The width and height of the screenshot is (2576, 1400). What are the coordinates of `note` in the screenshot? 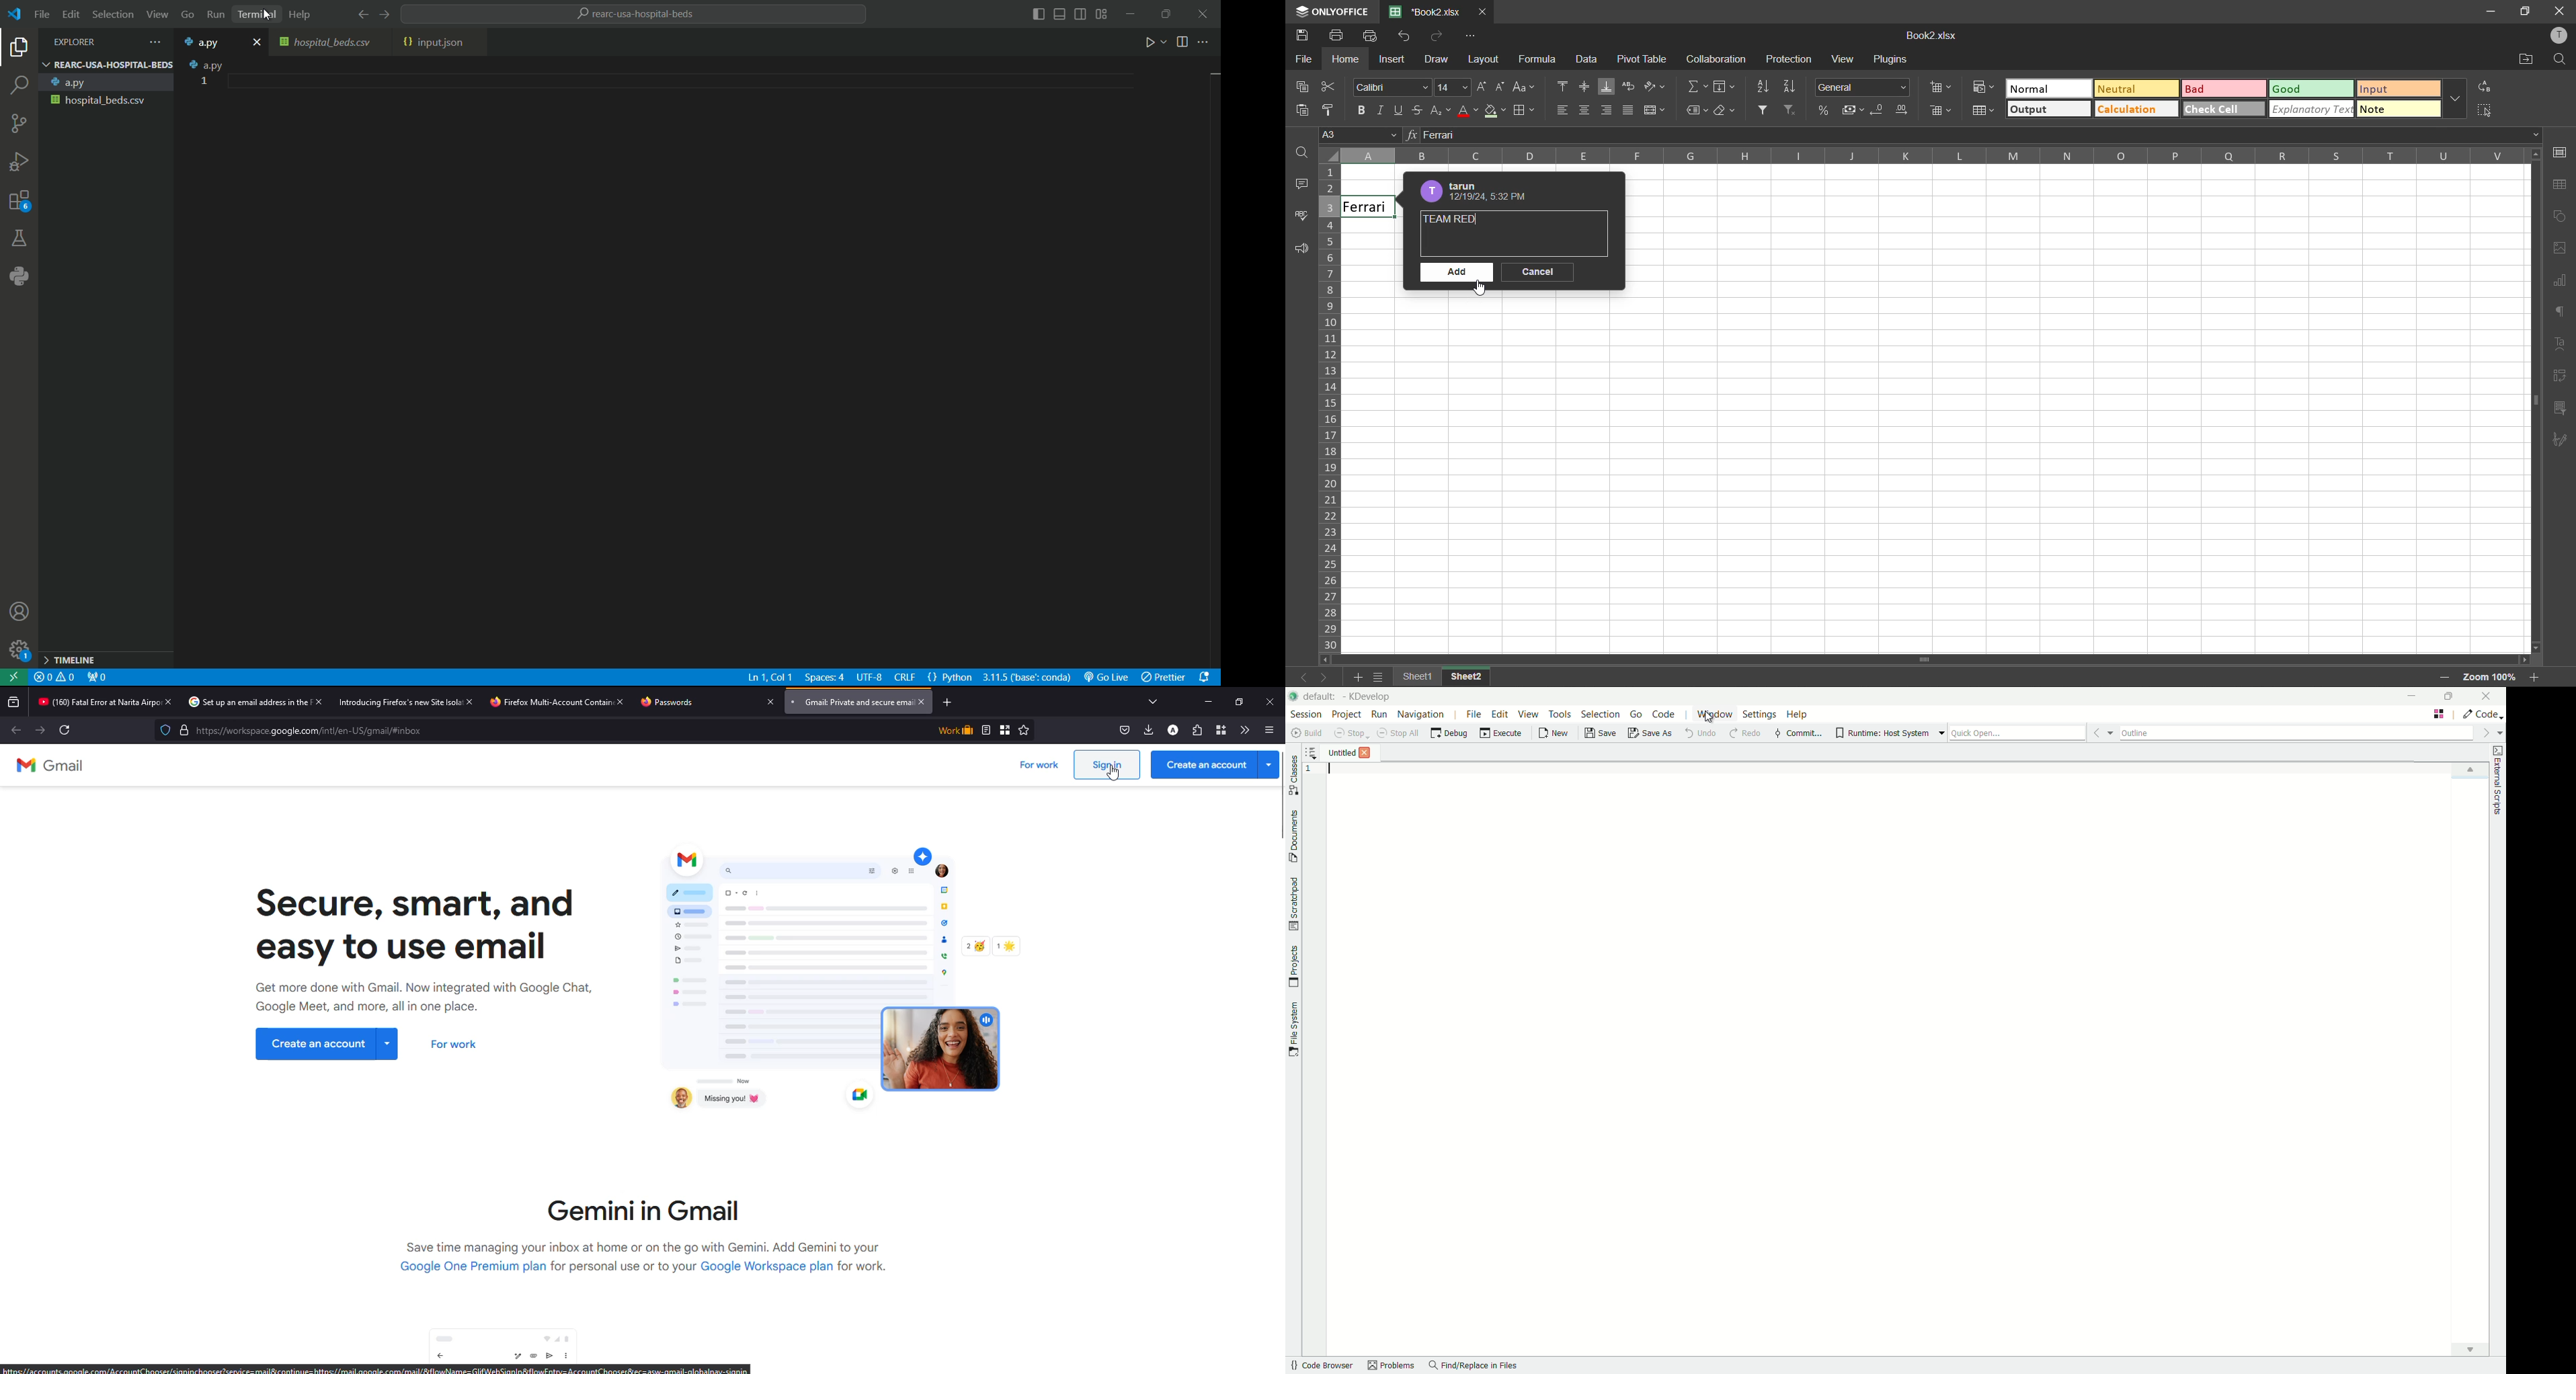 It's located at (2399, 111).